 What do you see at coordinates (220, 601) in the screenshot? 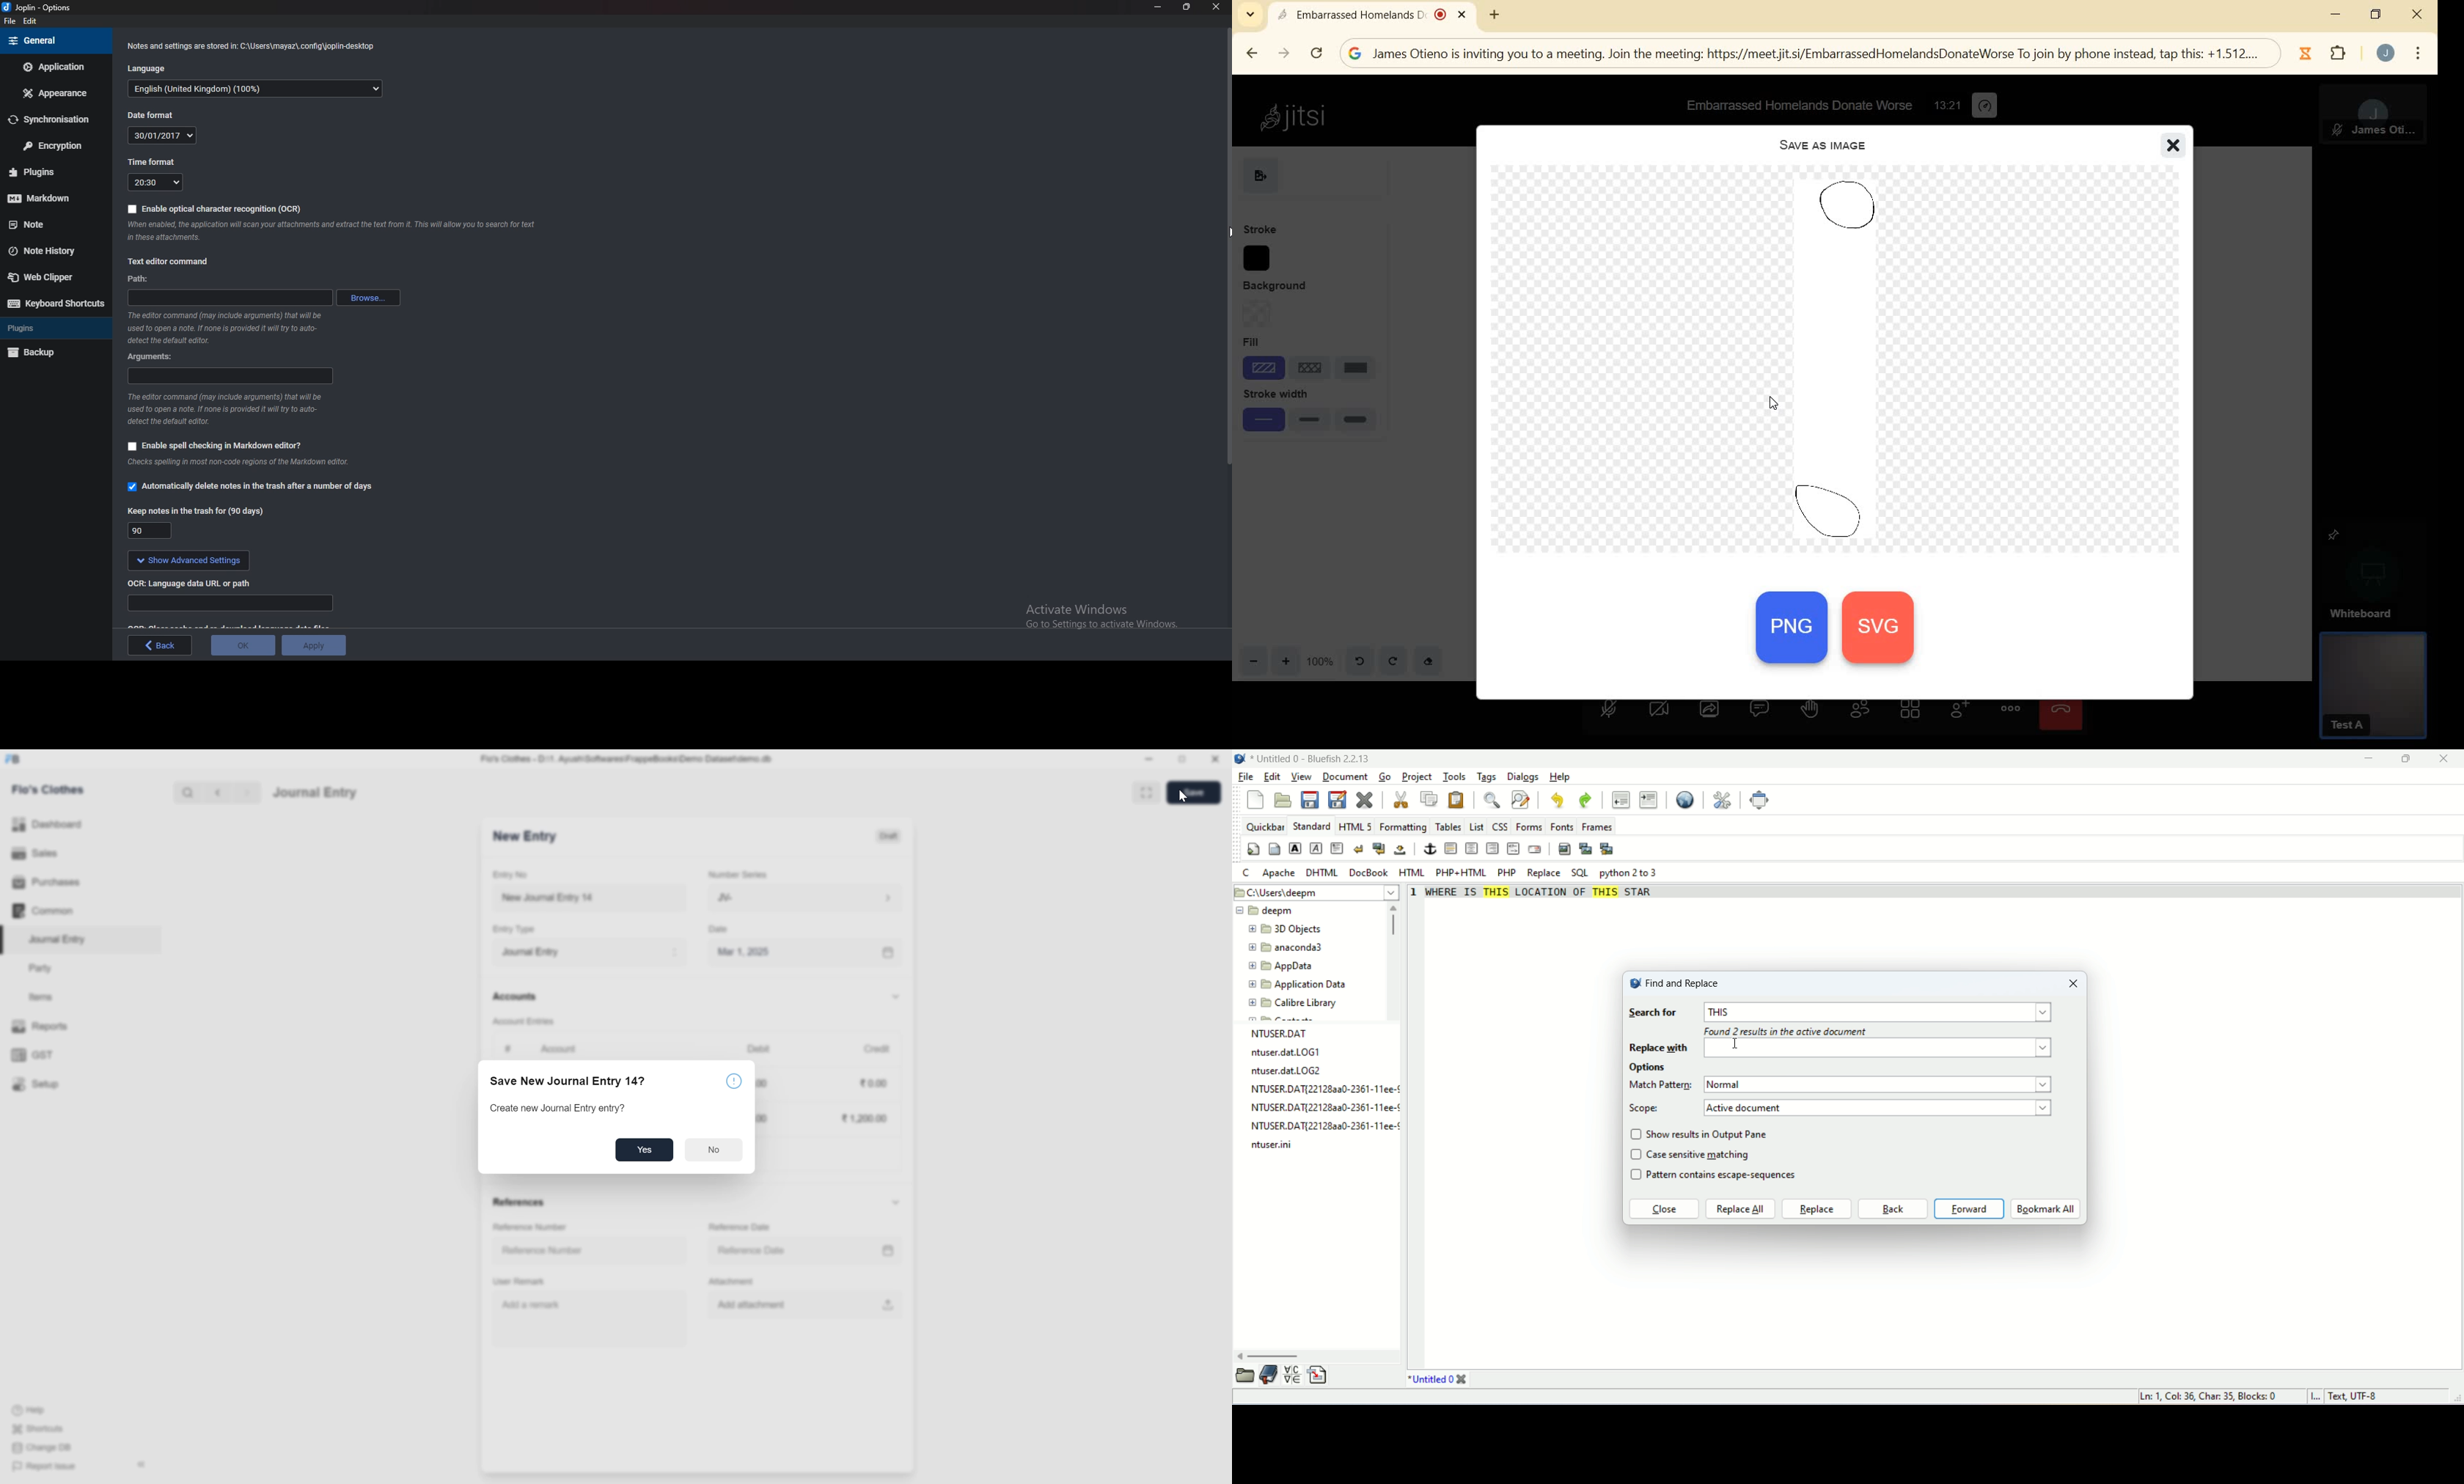
I see `Language data` at bounding box center [220, 601].